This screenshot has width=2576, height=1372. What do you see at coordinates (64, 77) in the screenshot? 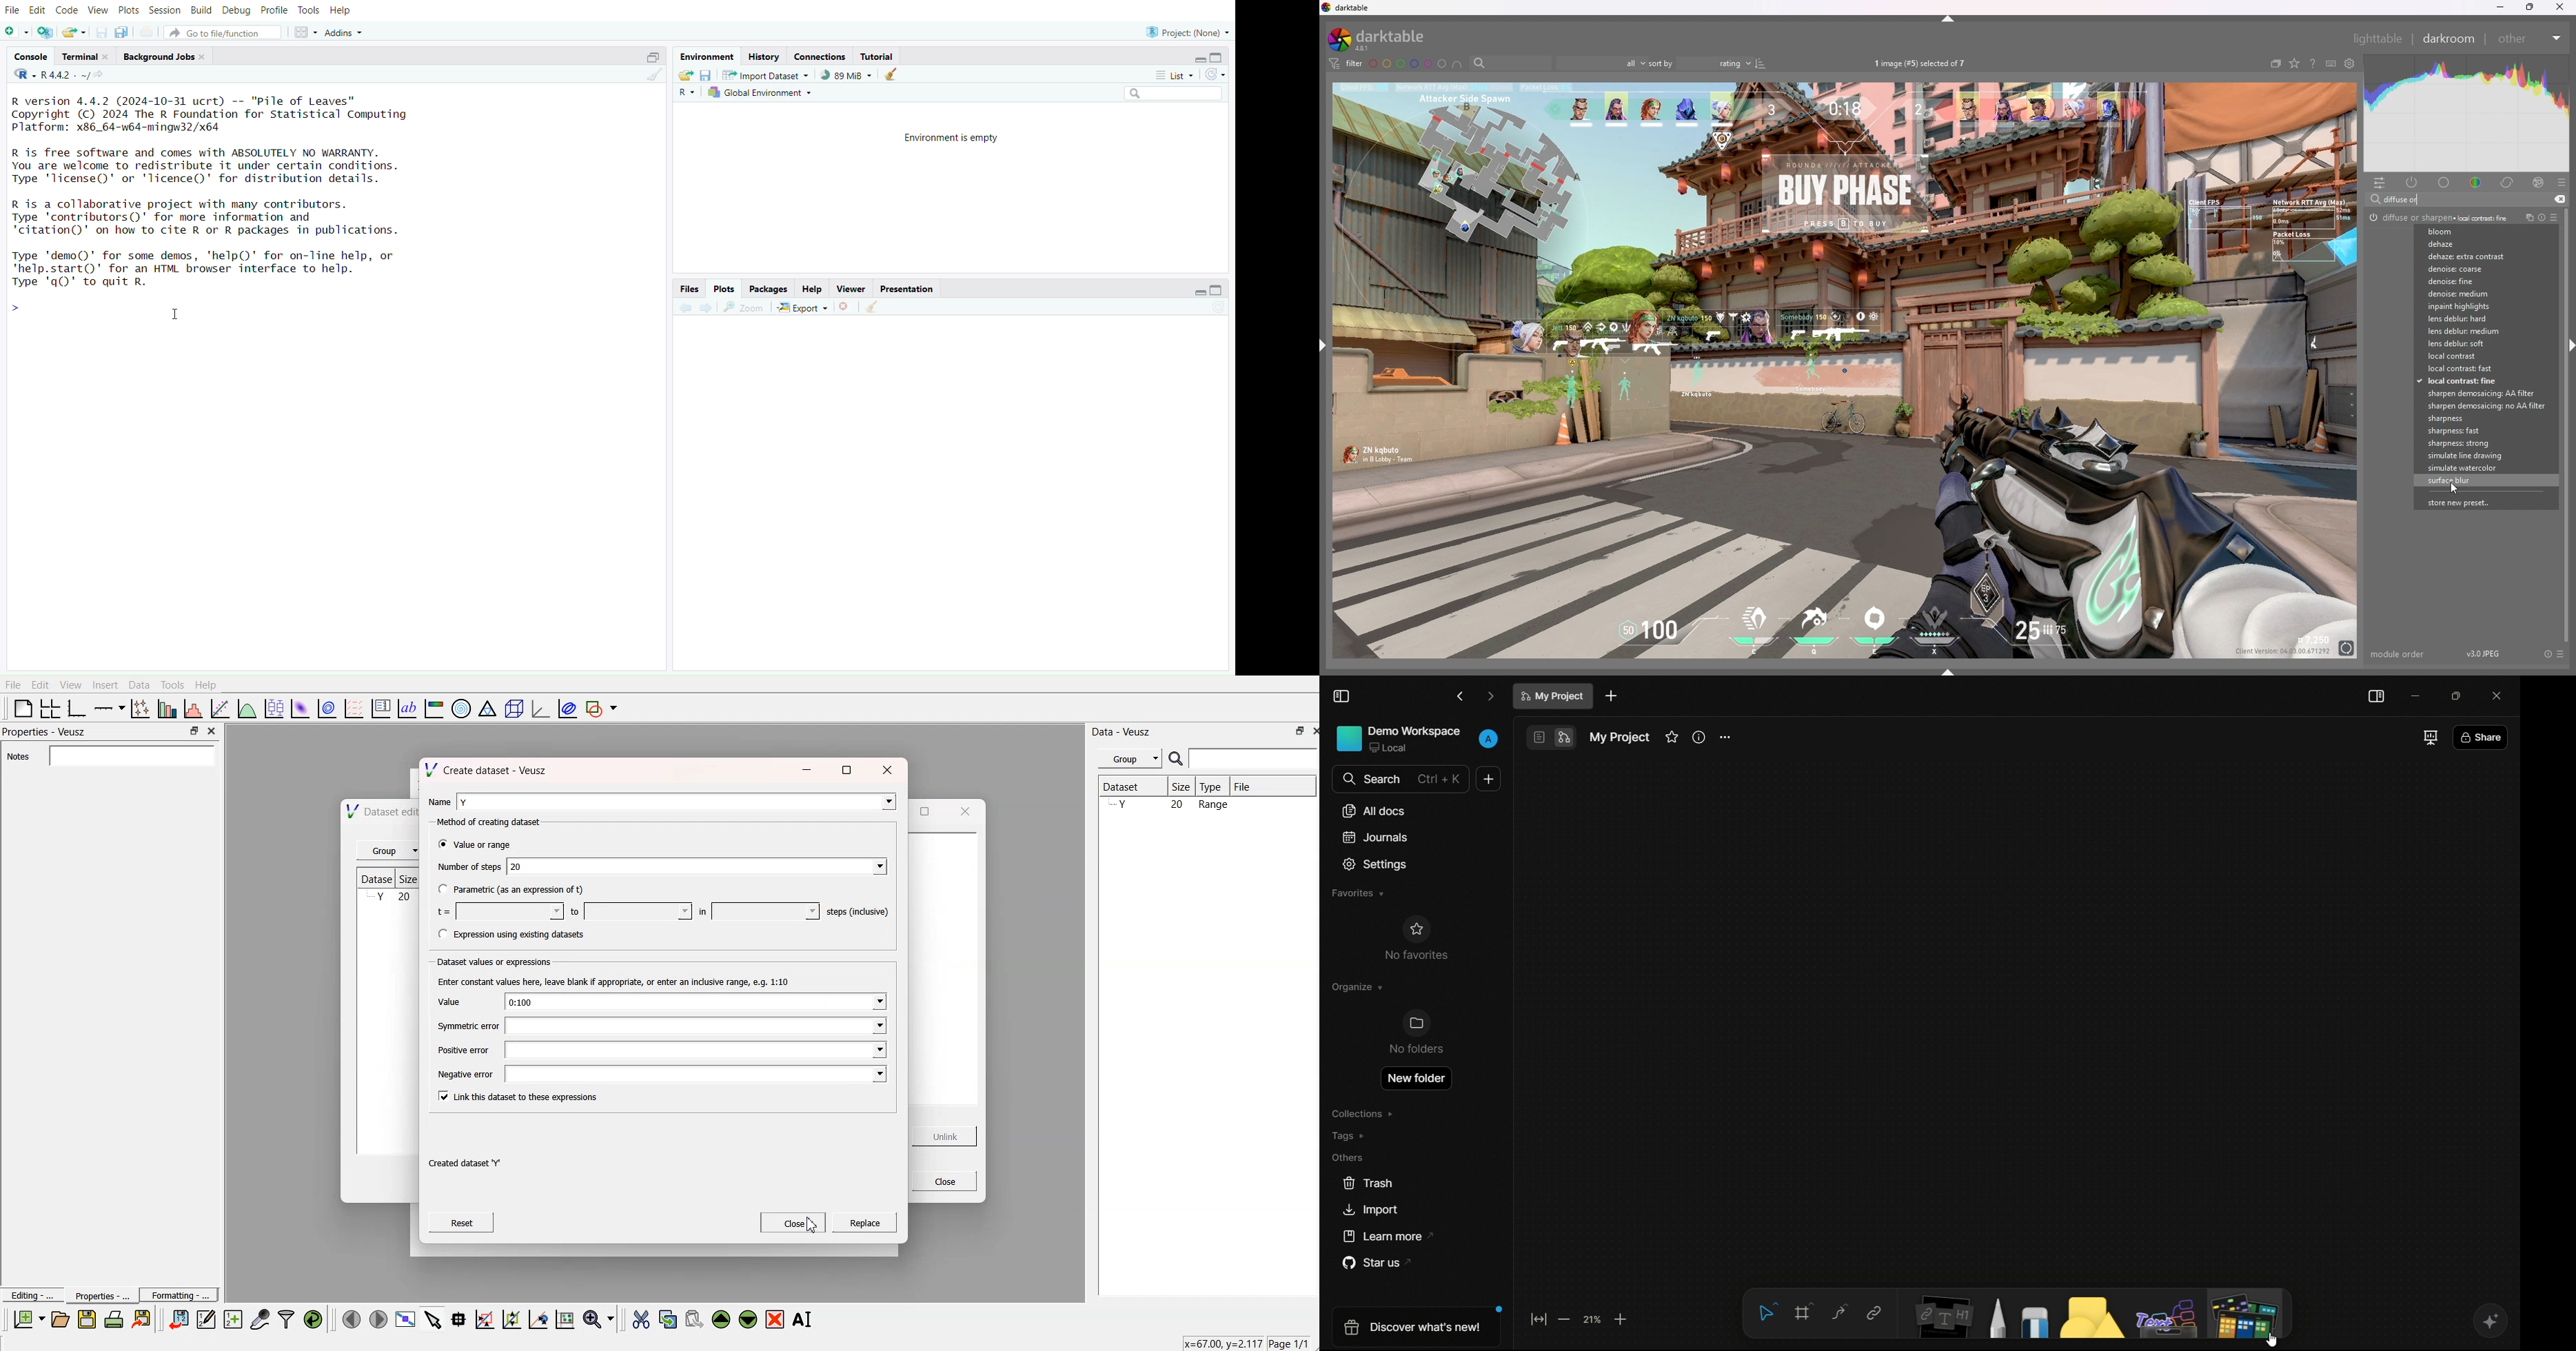
I see `R 4.4.2~/` at bounding box center [64, 77].